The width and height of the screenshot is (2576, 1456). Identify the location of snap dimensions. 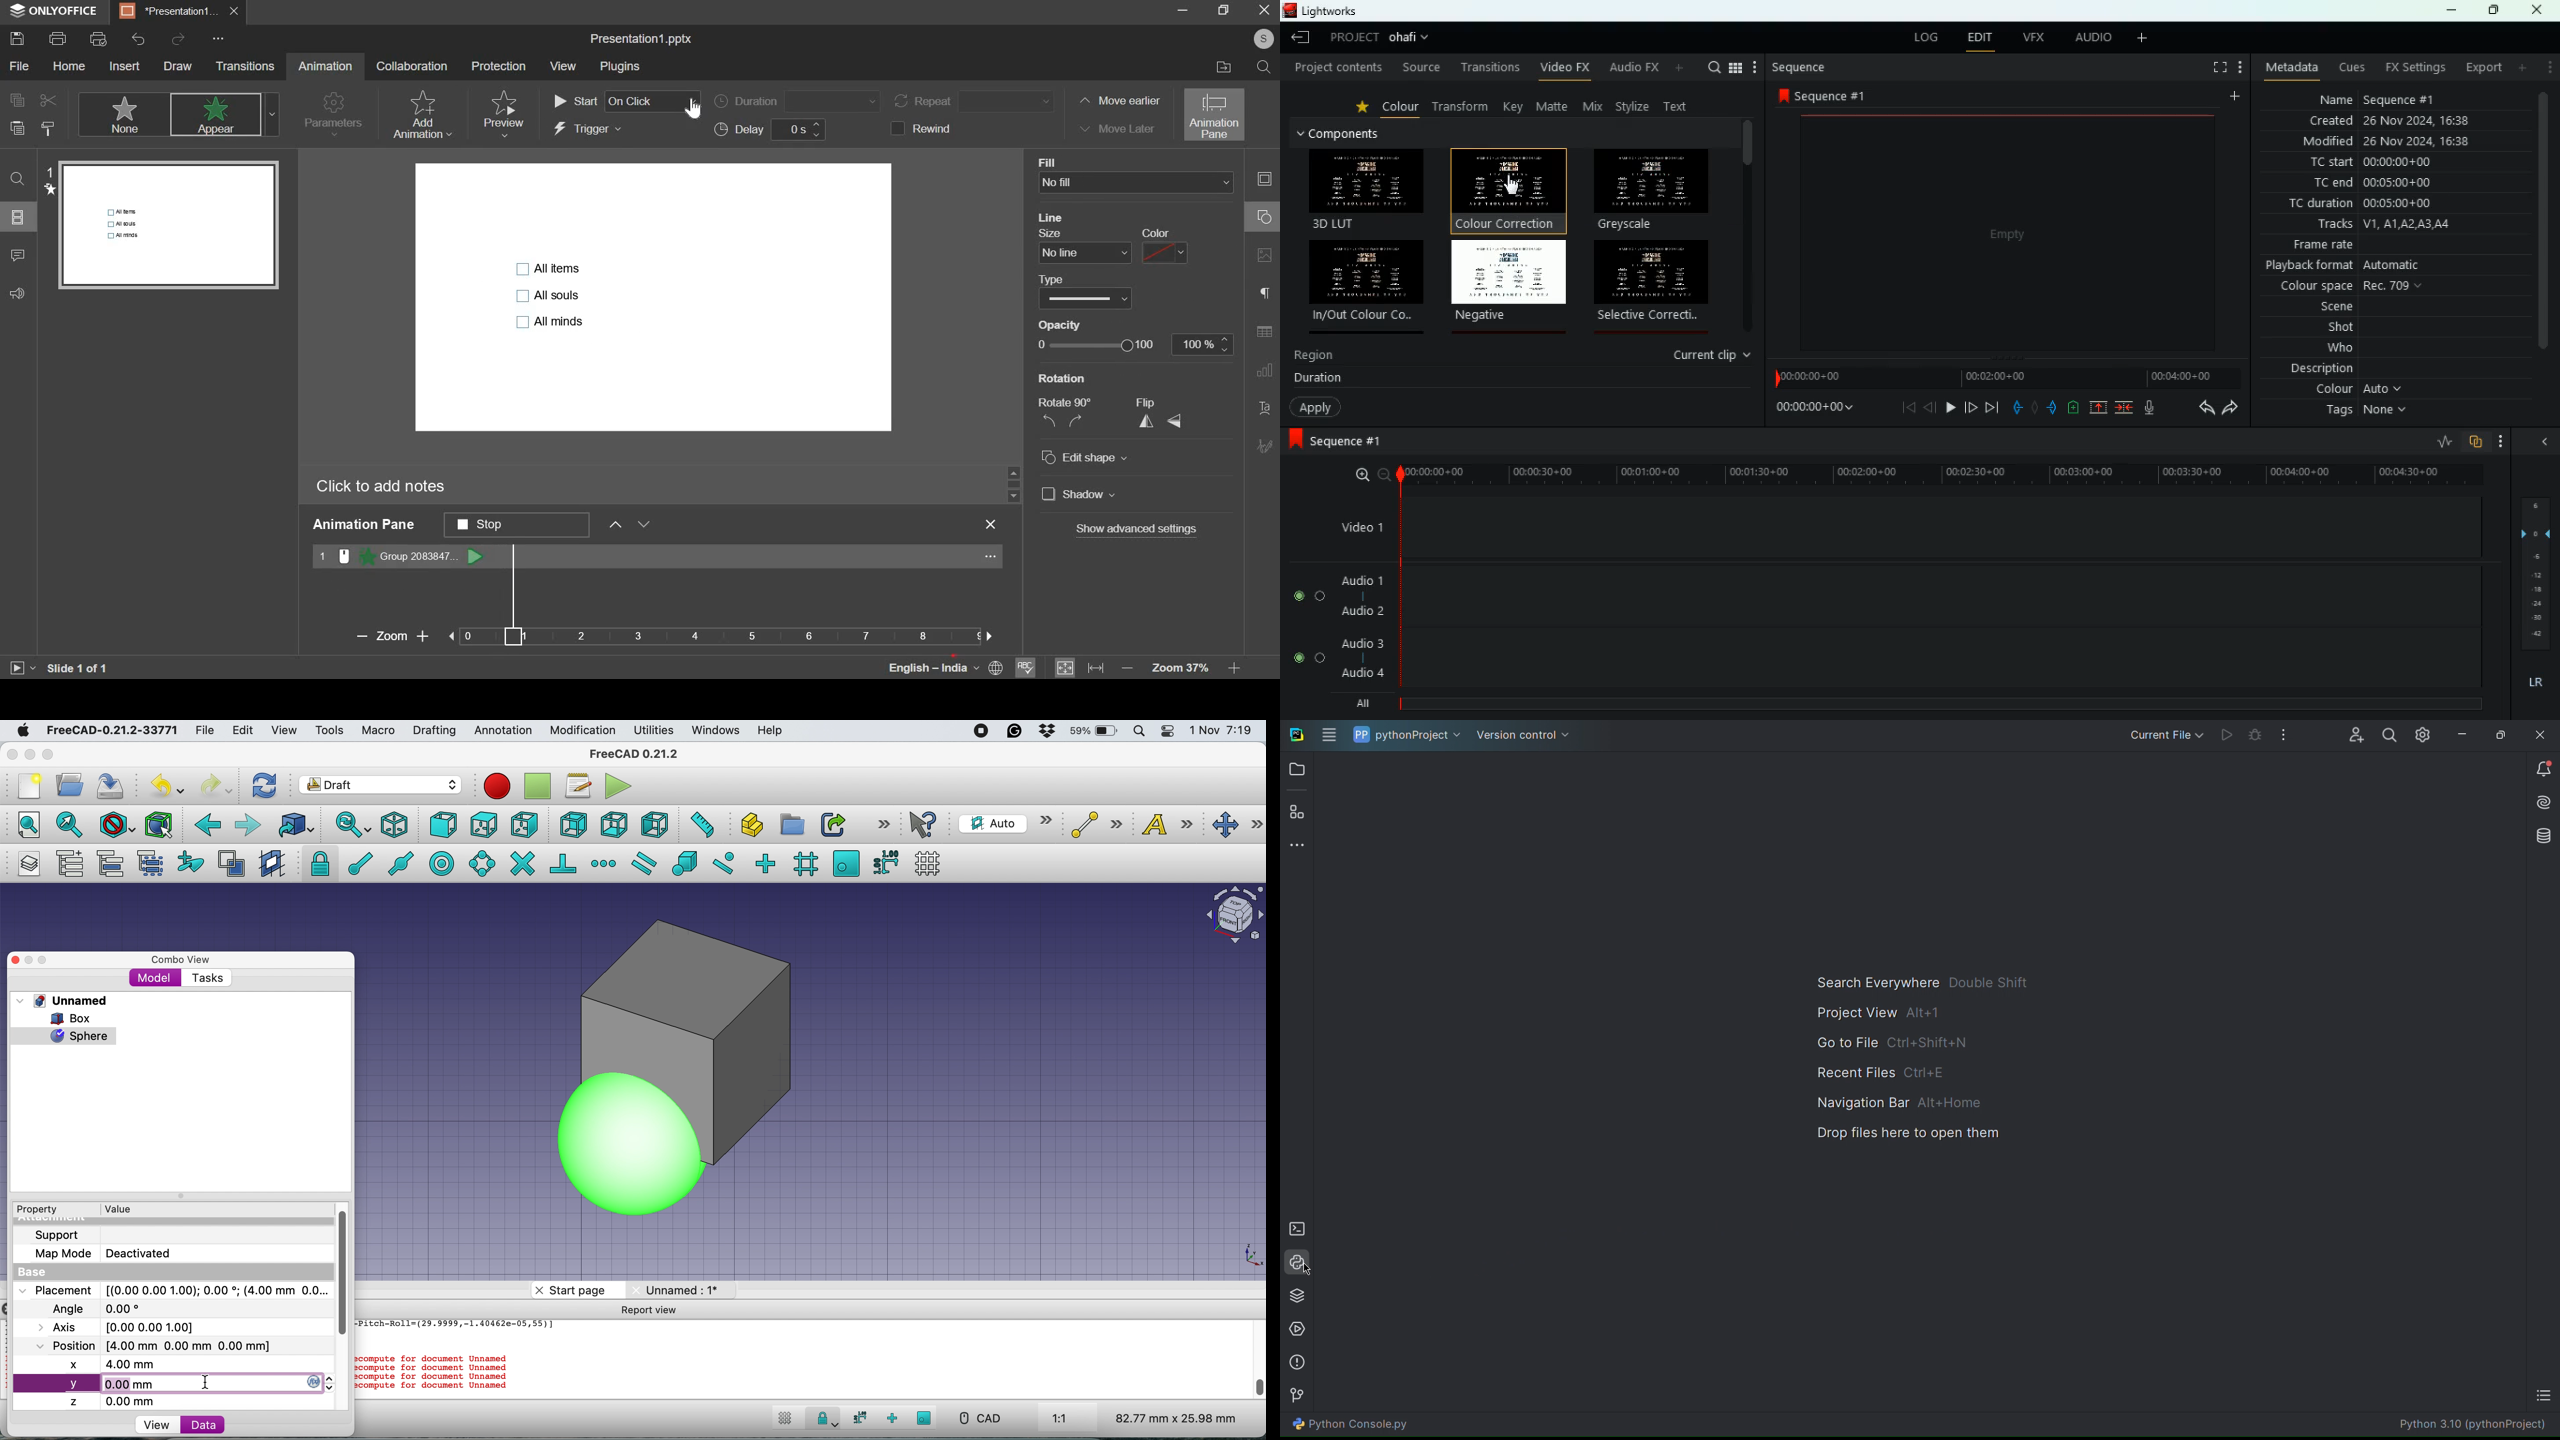
(885, 861).